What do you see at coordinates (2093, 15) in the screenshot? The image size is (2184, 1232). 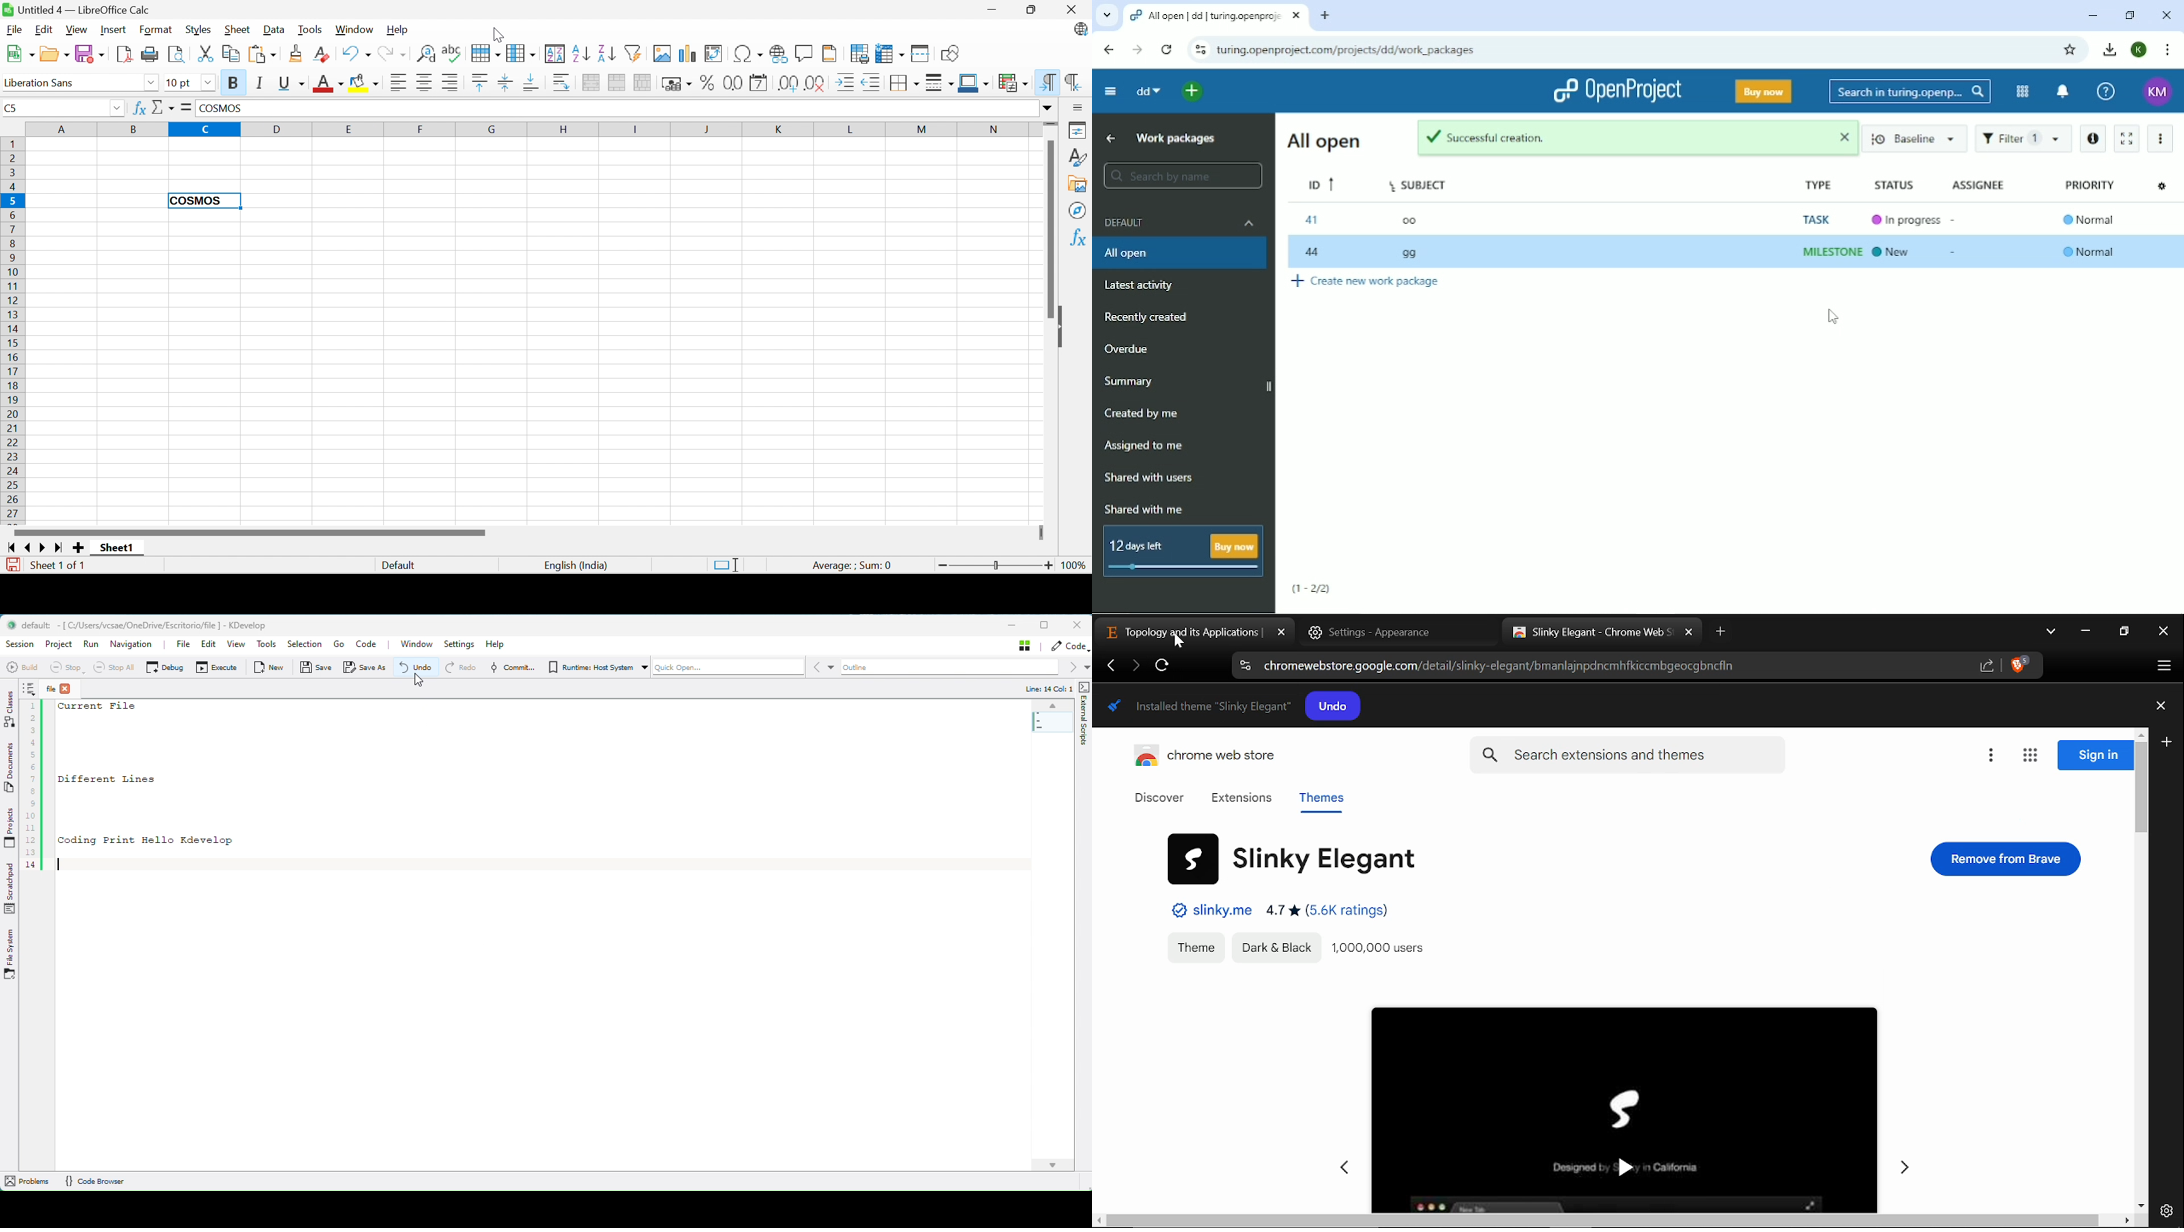 I see `Minimize` at bounding box center [2093, 15].